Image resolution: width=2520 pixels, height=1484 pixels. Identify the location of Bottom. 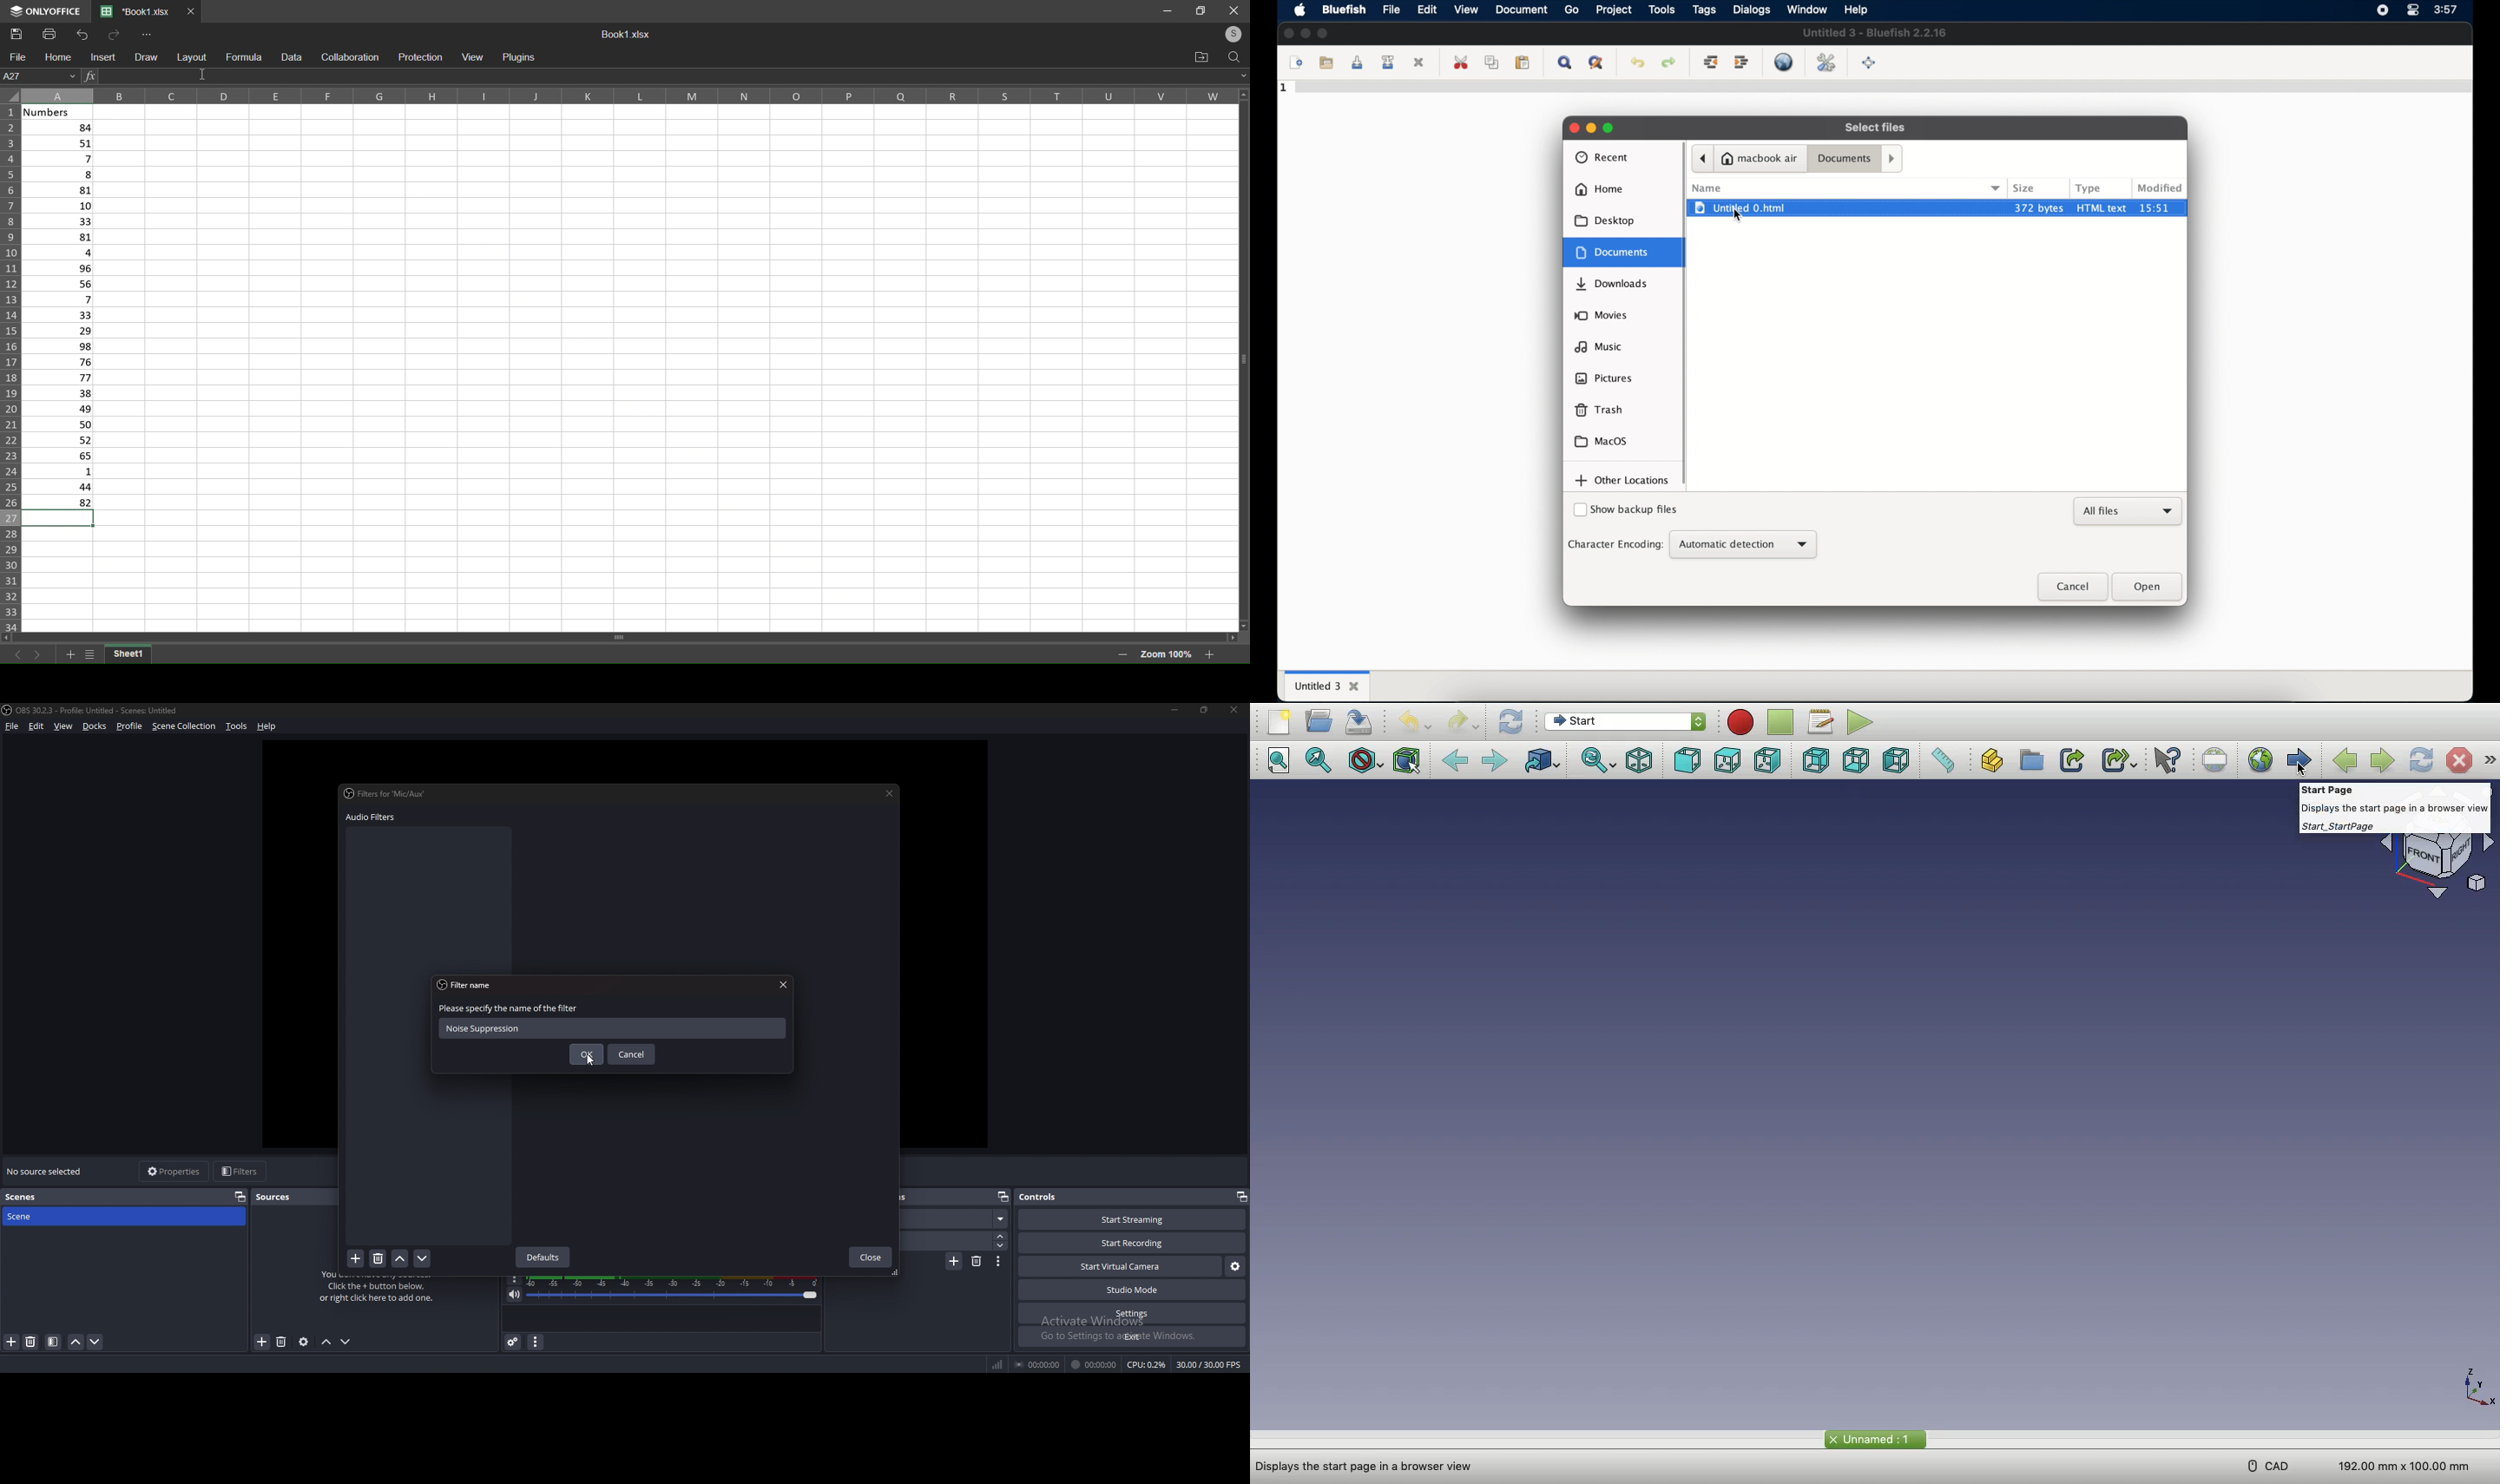
(1859, 760).